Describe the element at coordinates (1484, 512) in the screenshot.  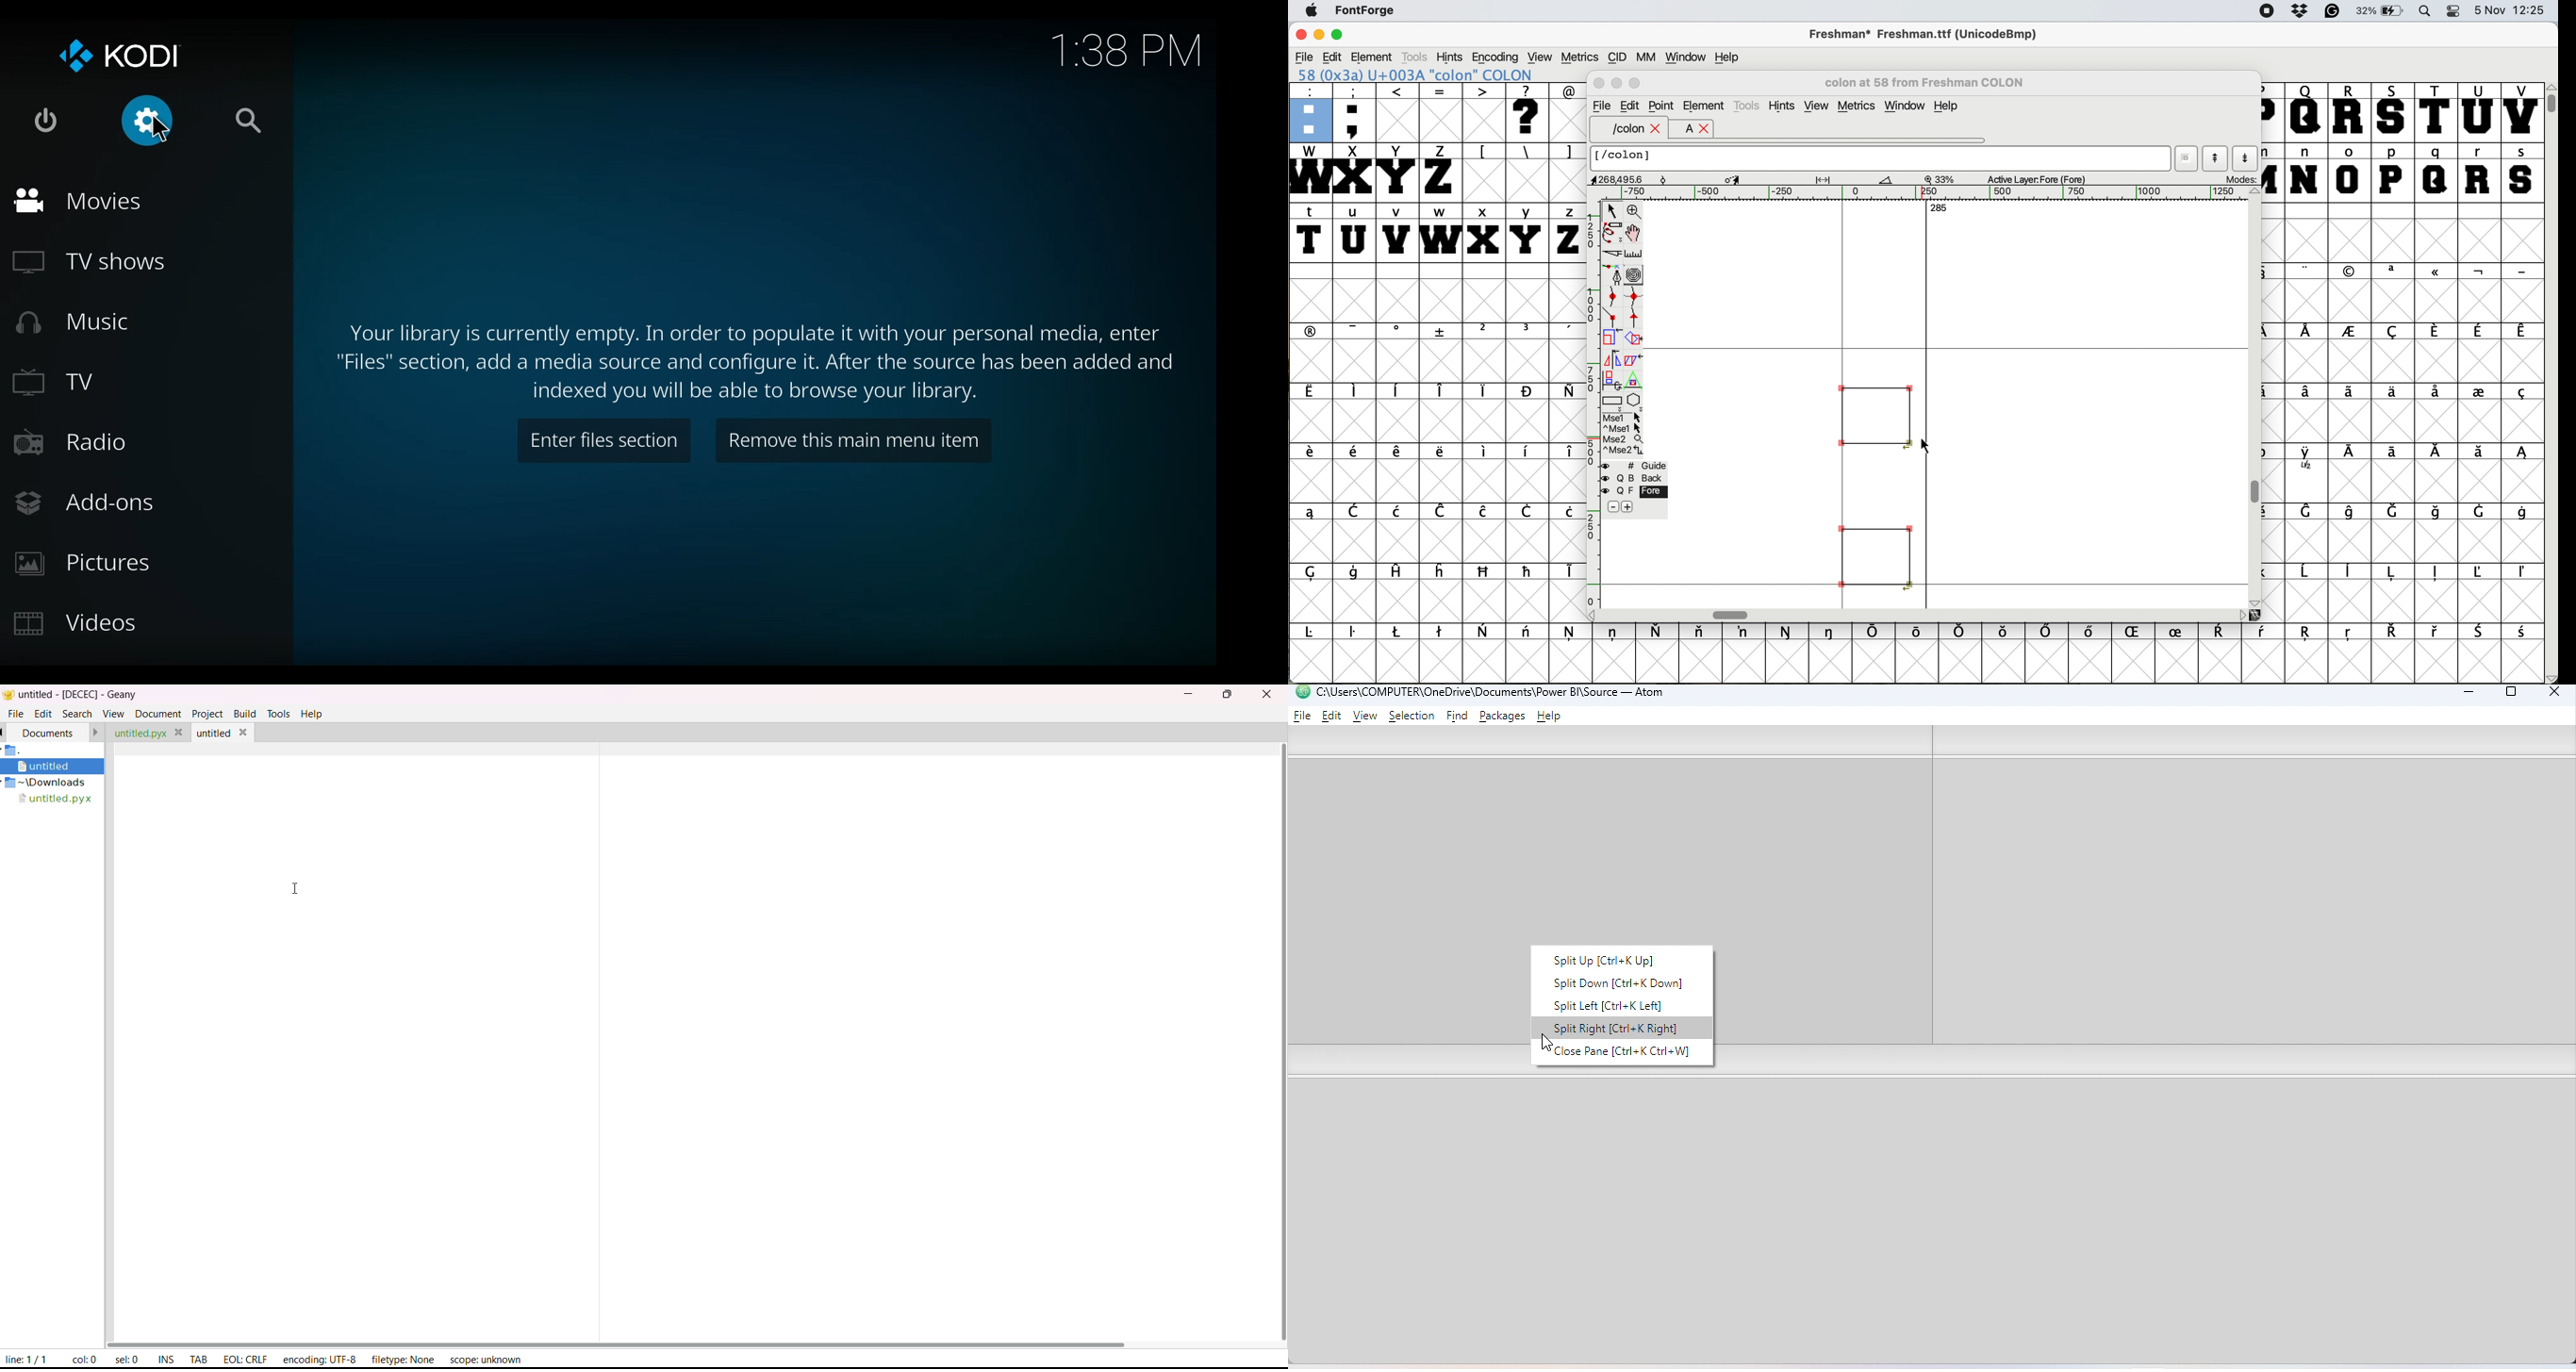
I see `symbol` at that location.